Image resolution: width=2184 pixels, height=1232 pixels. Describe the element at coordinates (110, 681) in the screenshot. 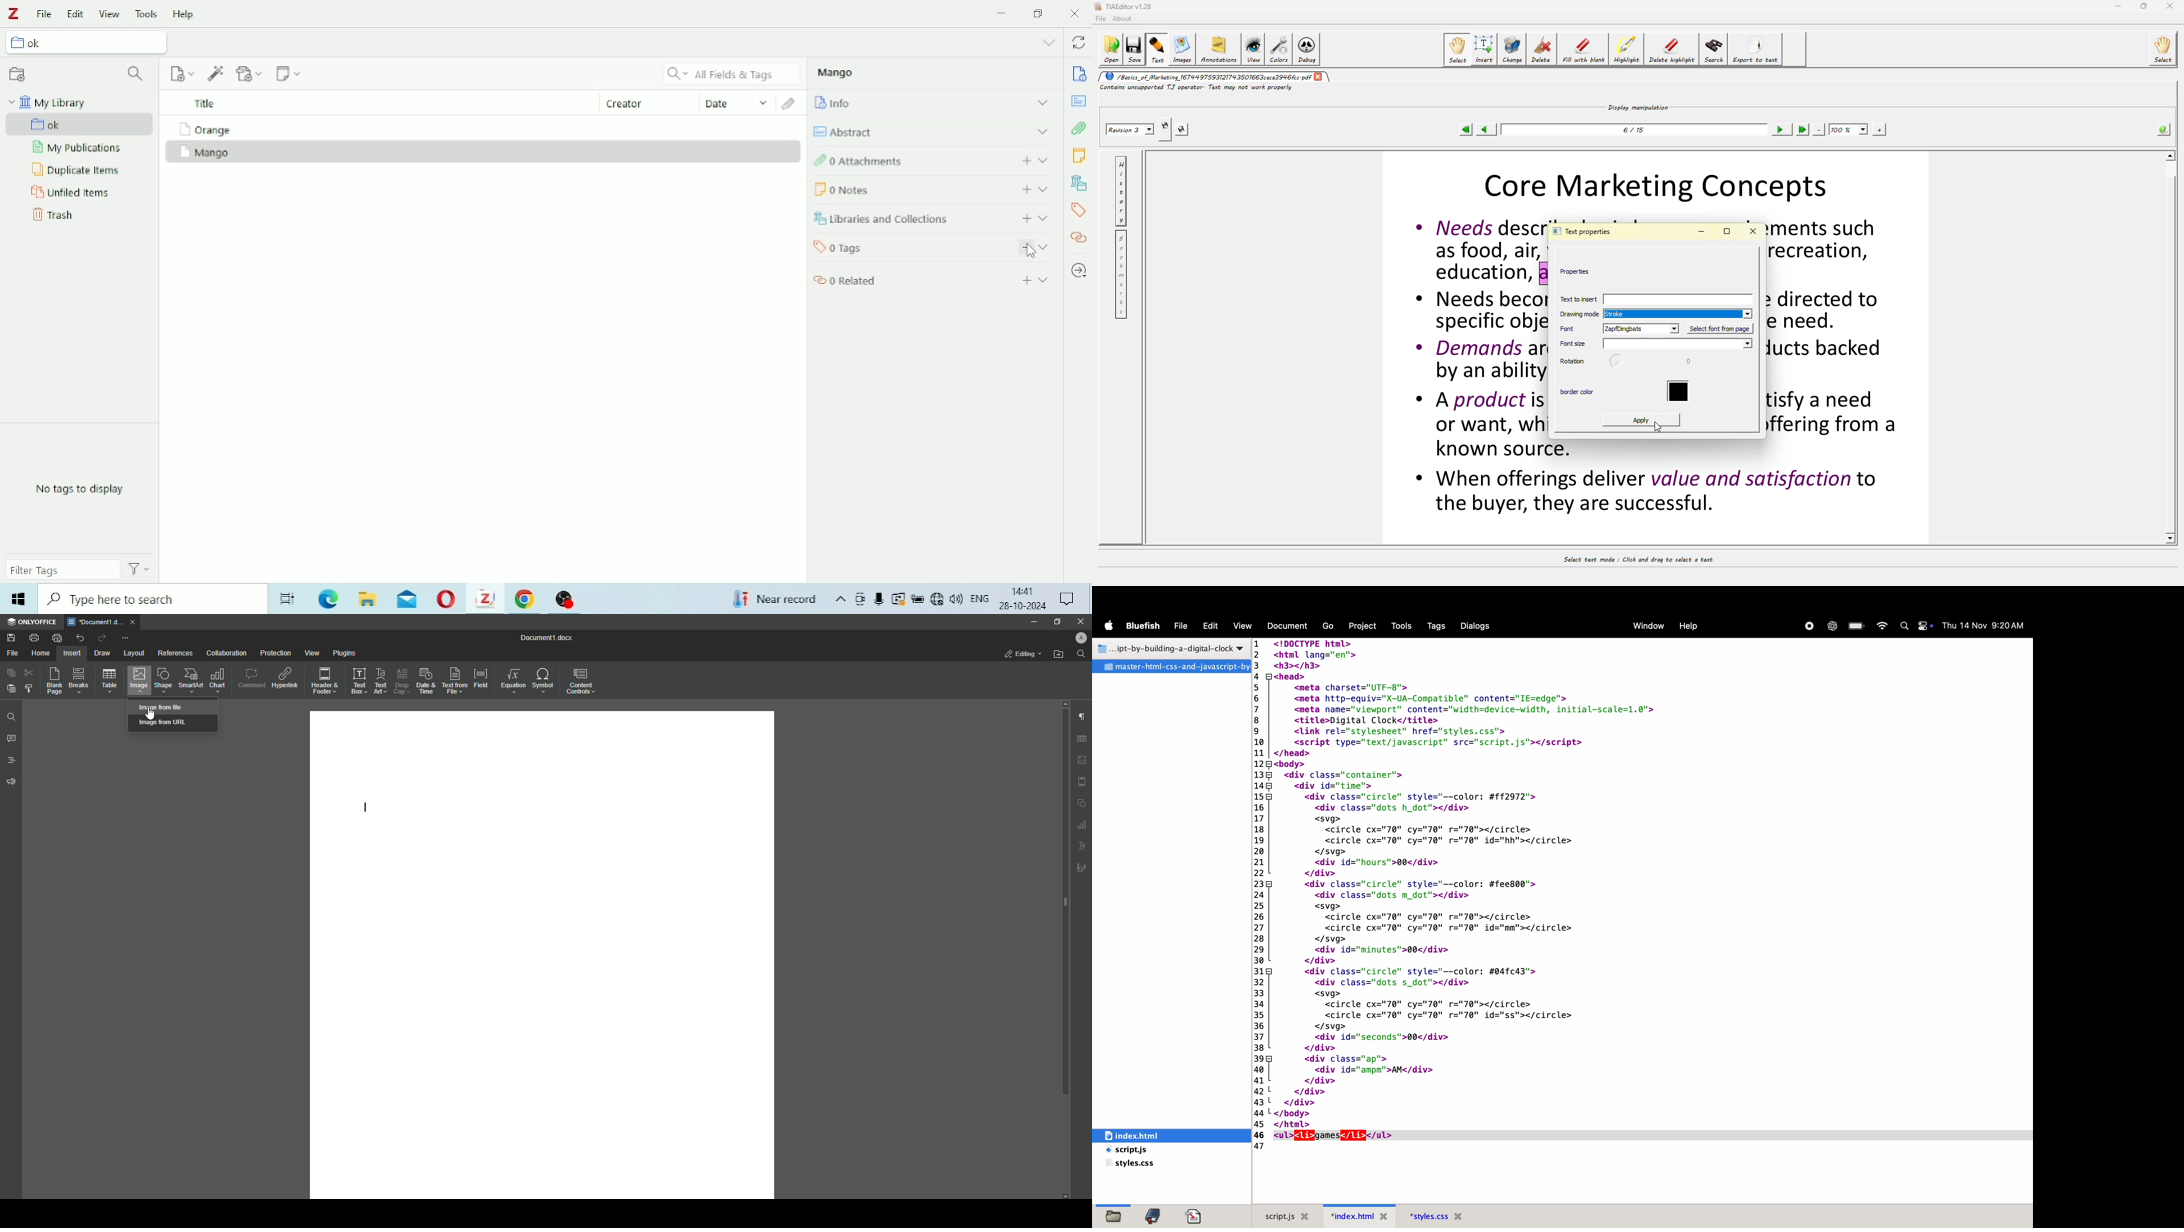

I see `Table` at that location.